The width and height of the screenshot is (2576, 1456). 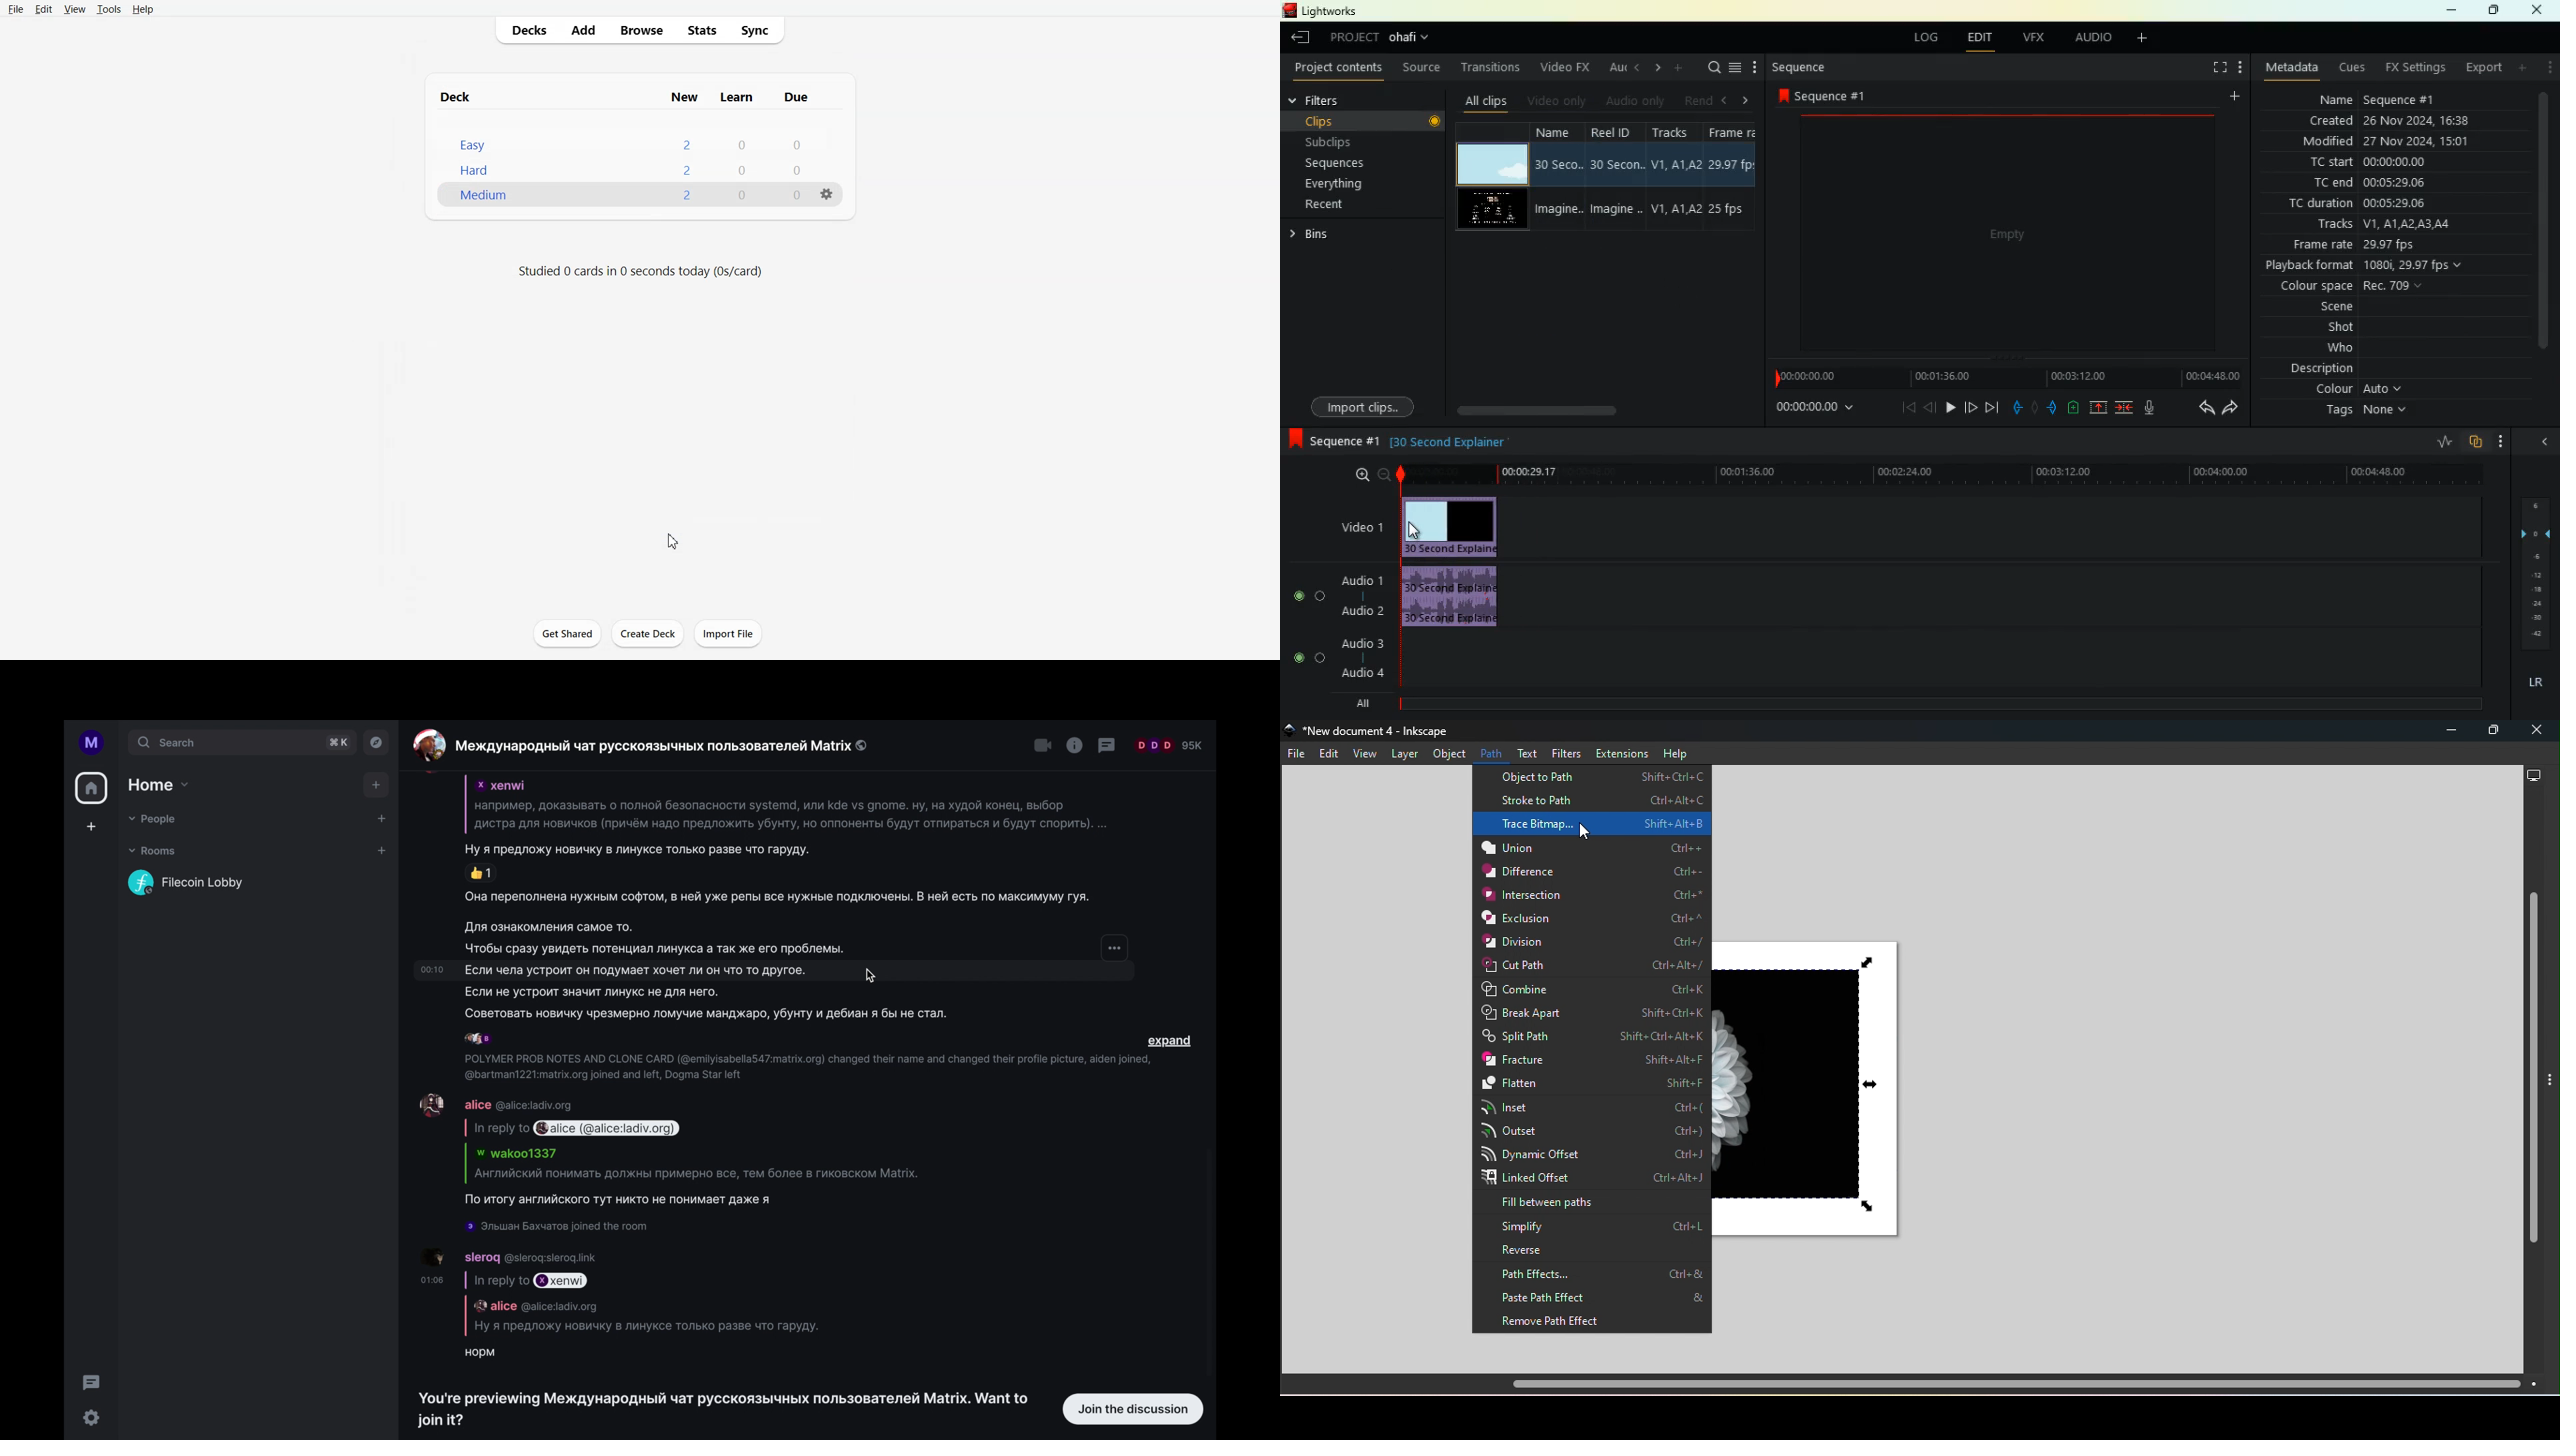 What do you see at coordinates (2542, 443) in the screenshot?
I see `close` at bounding box center [2542, 443].